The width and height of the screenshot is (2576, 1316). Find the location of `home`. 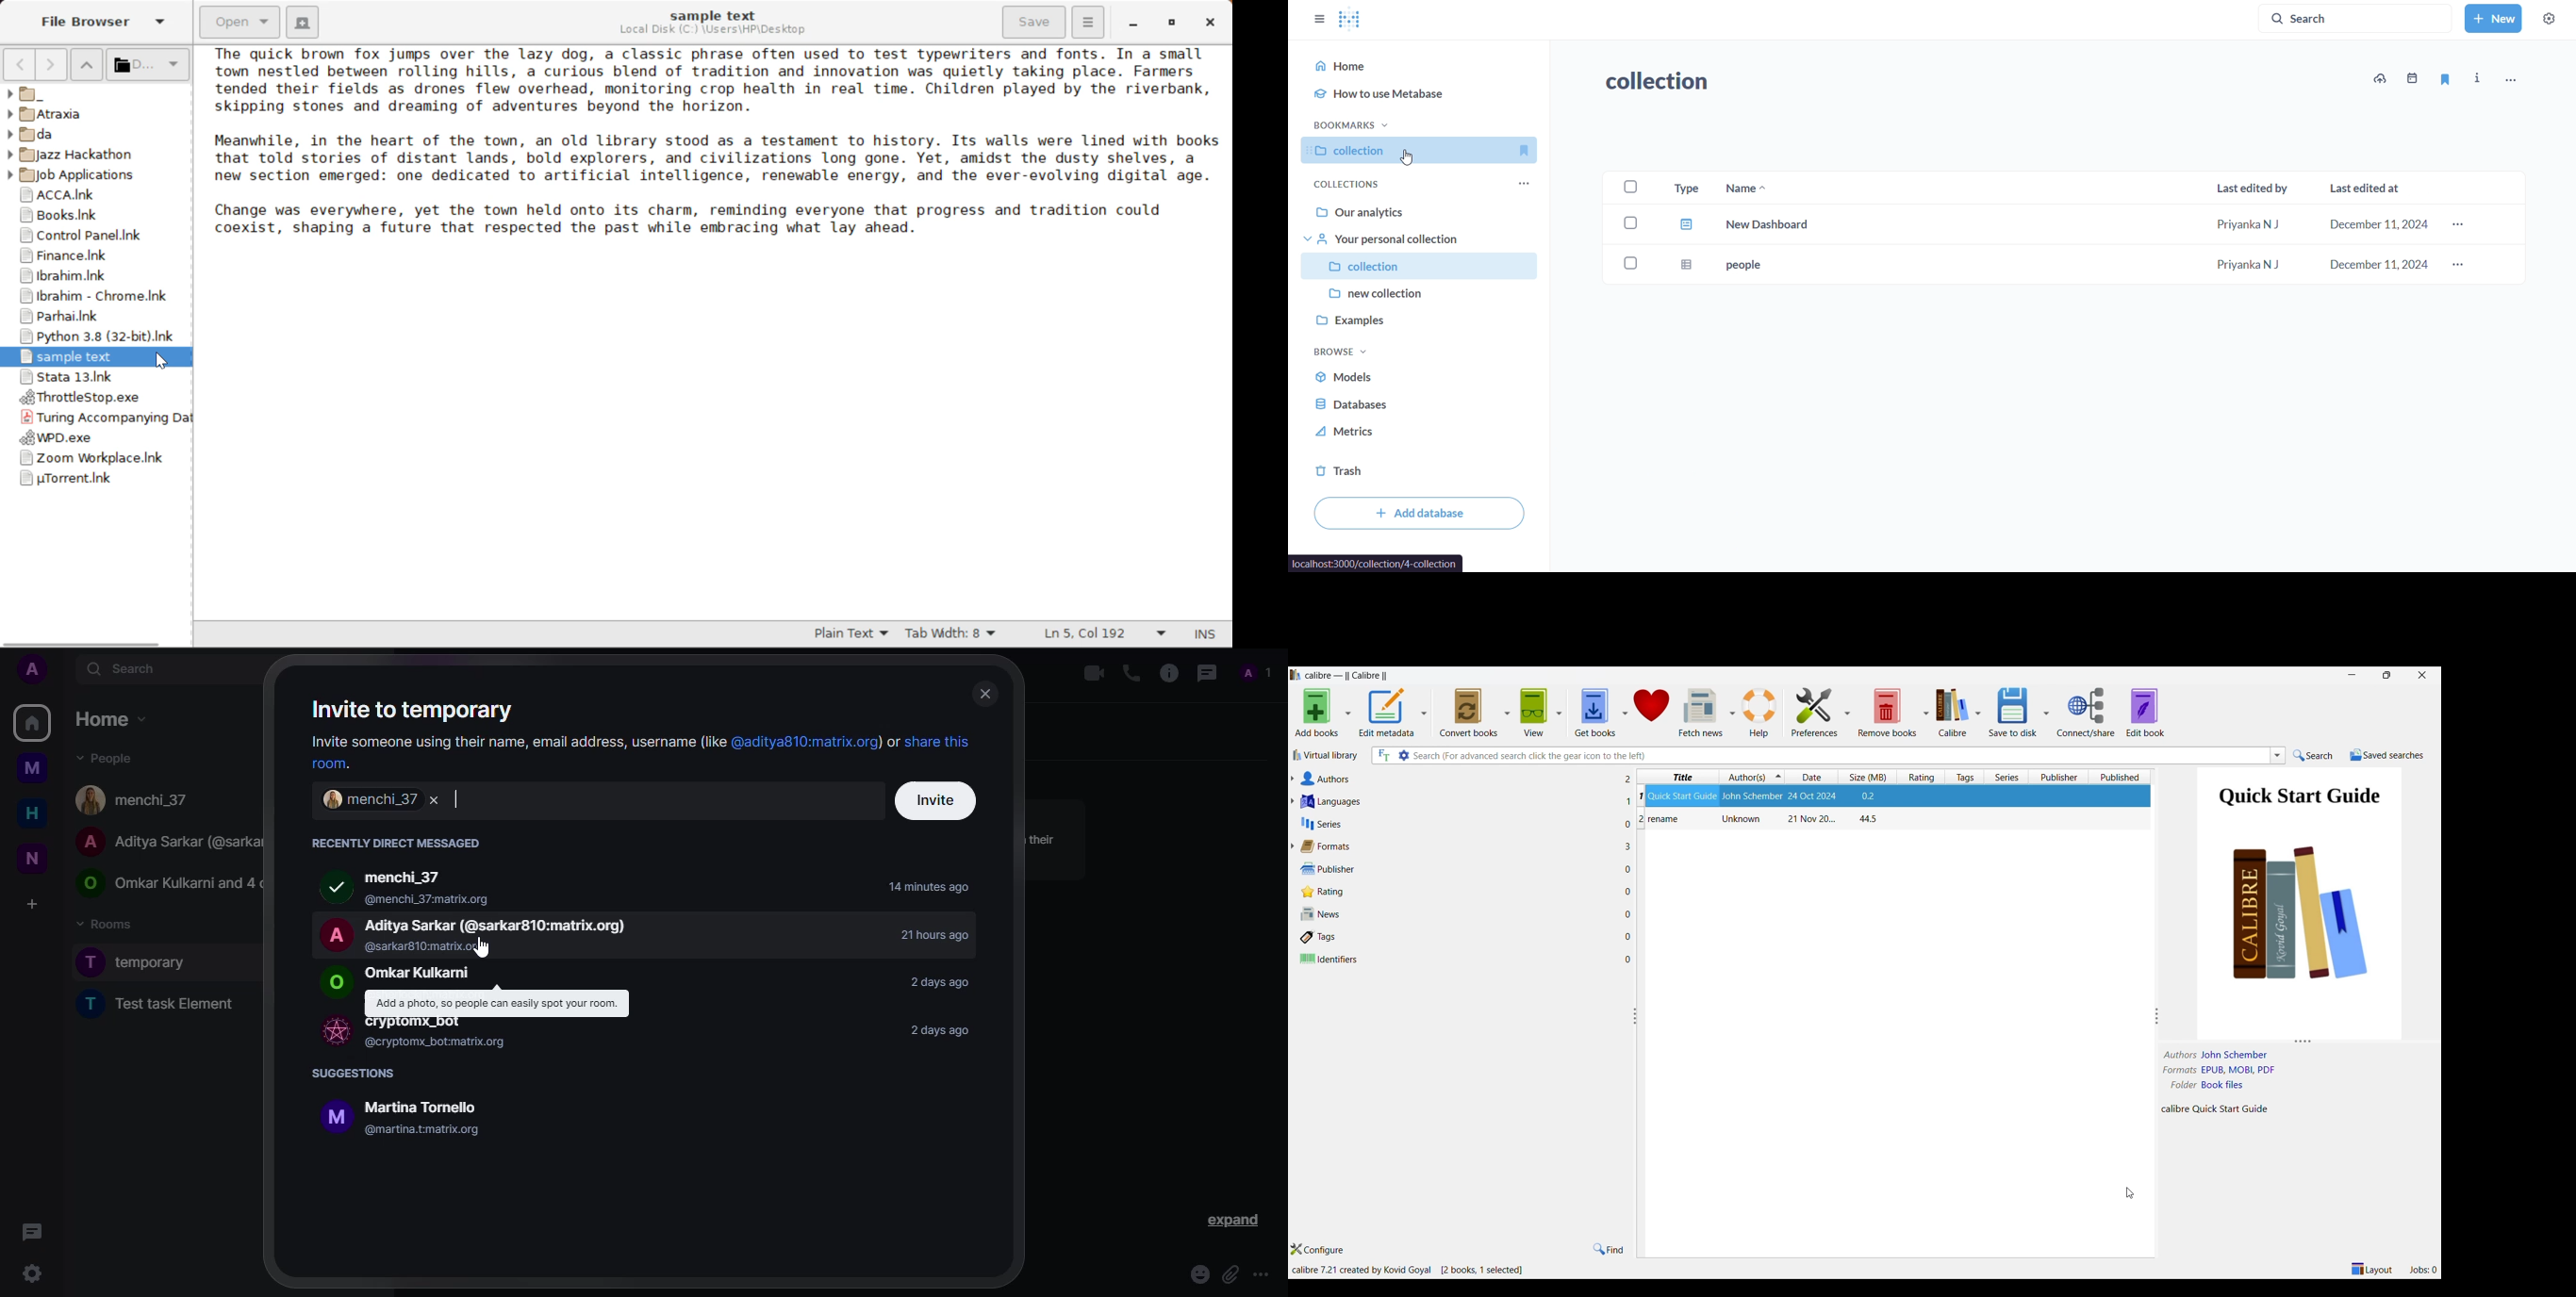

home is located at coordinates (110, 719).